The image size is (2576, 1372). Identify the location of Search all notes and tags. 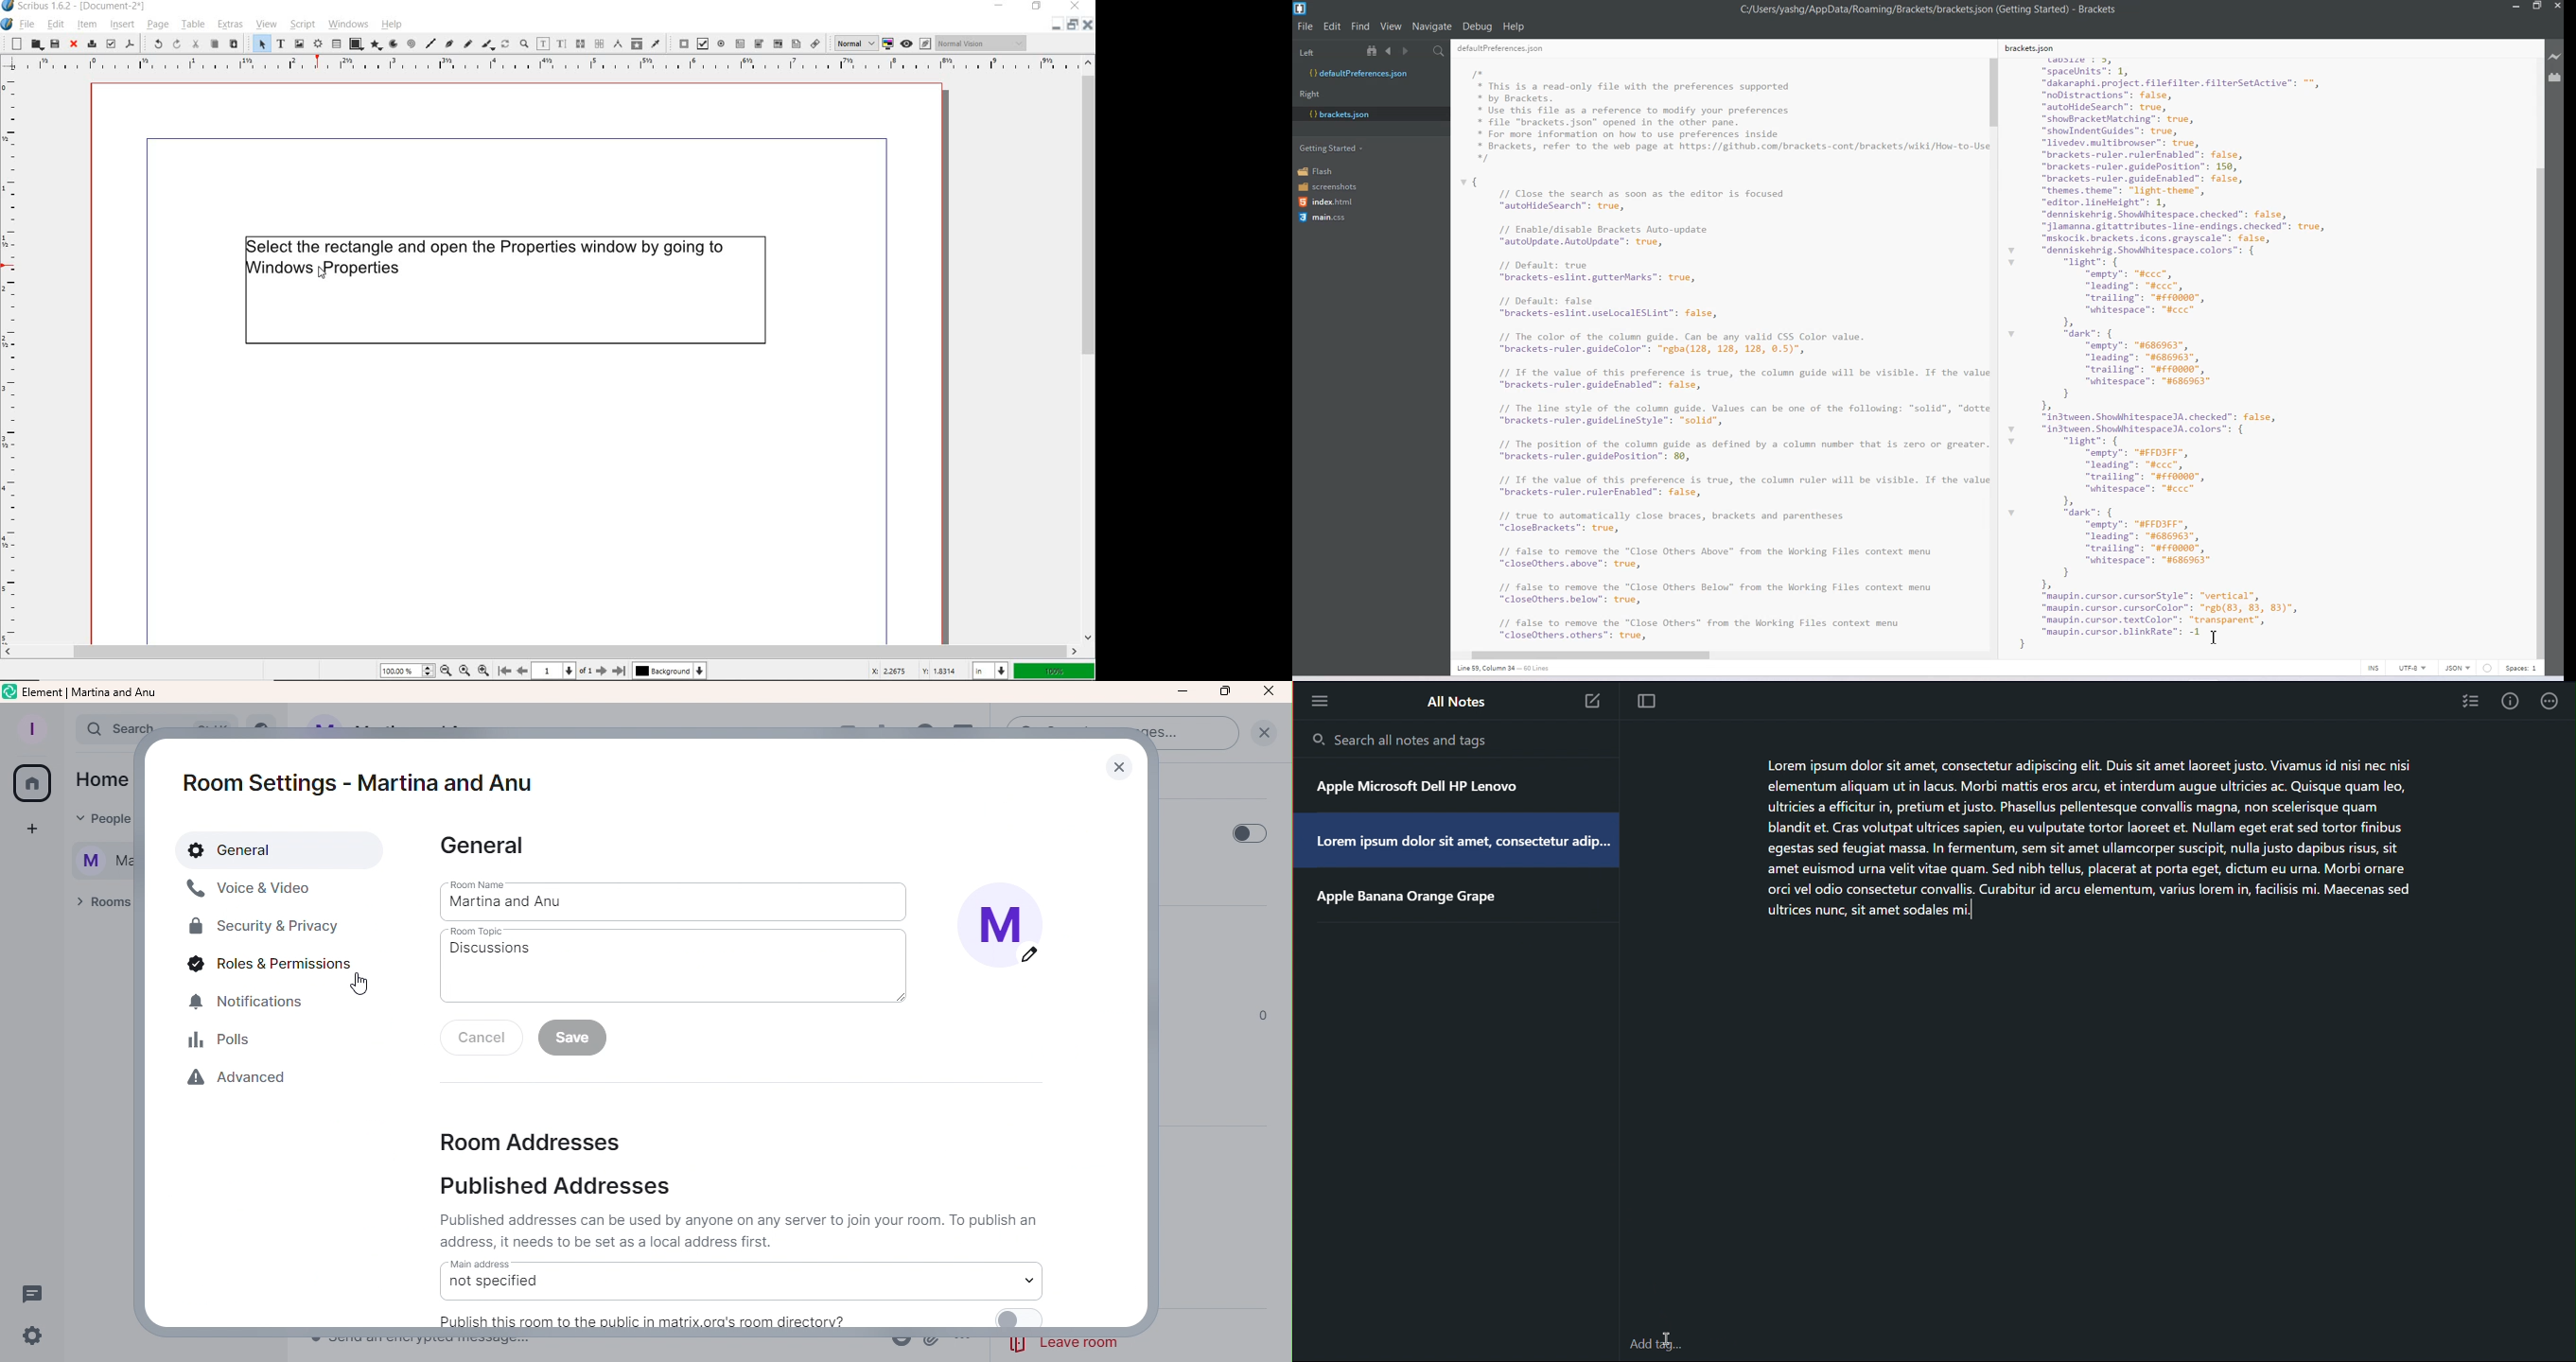
(1403, 740).